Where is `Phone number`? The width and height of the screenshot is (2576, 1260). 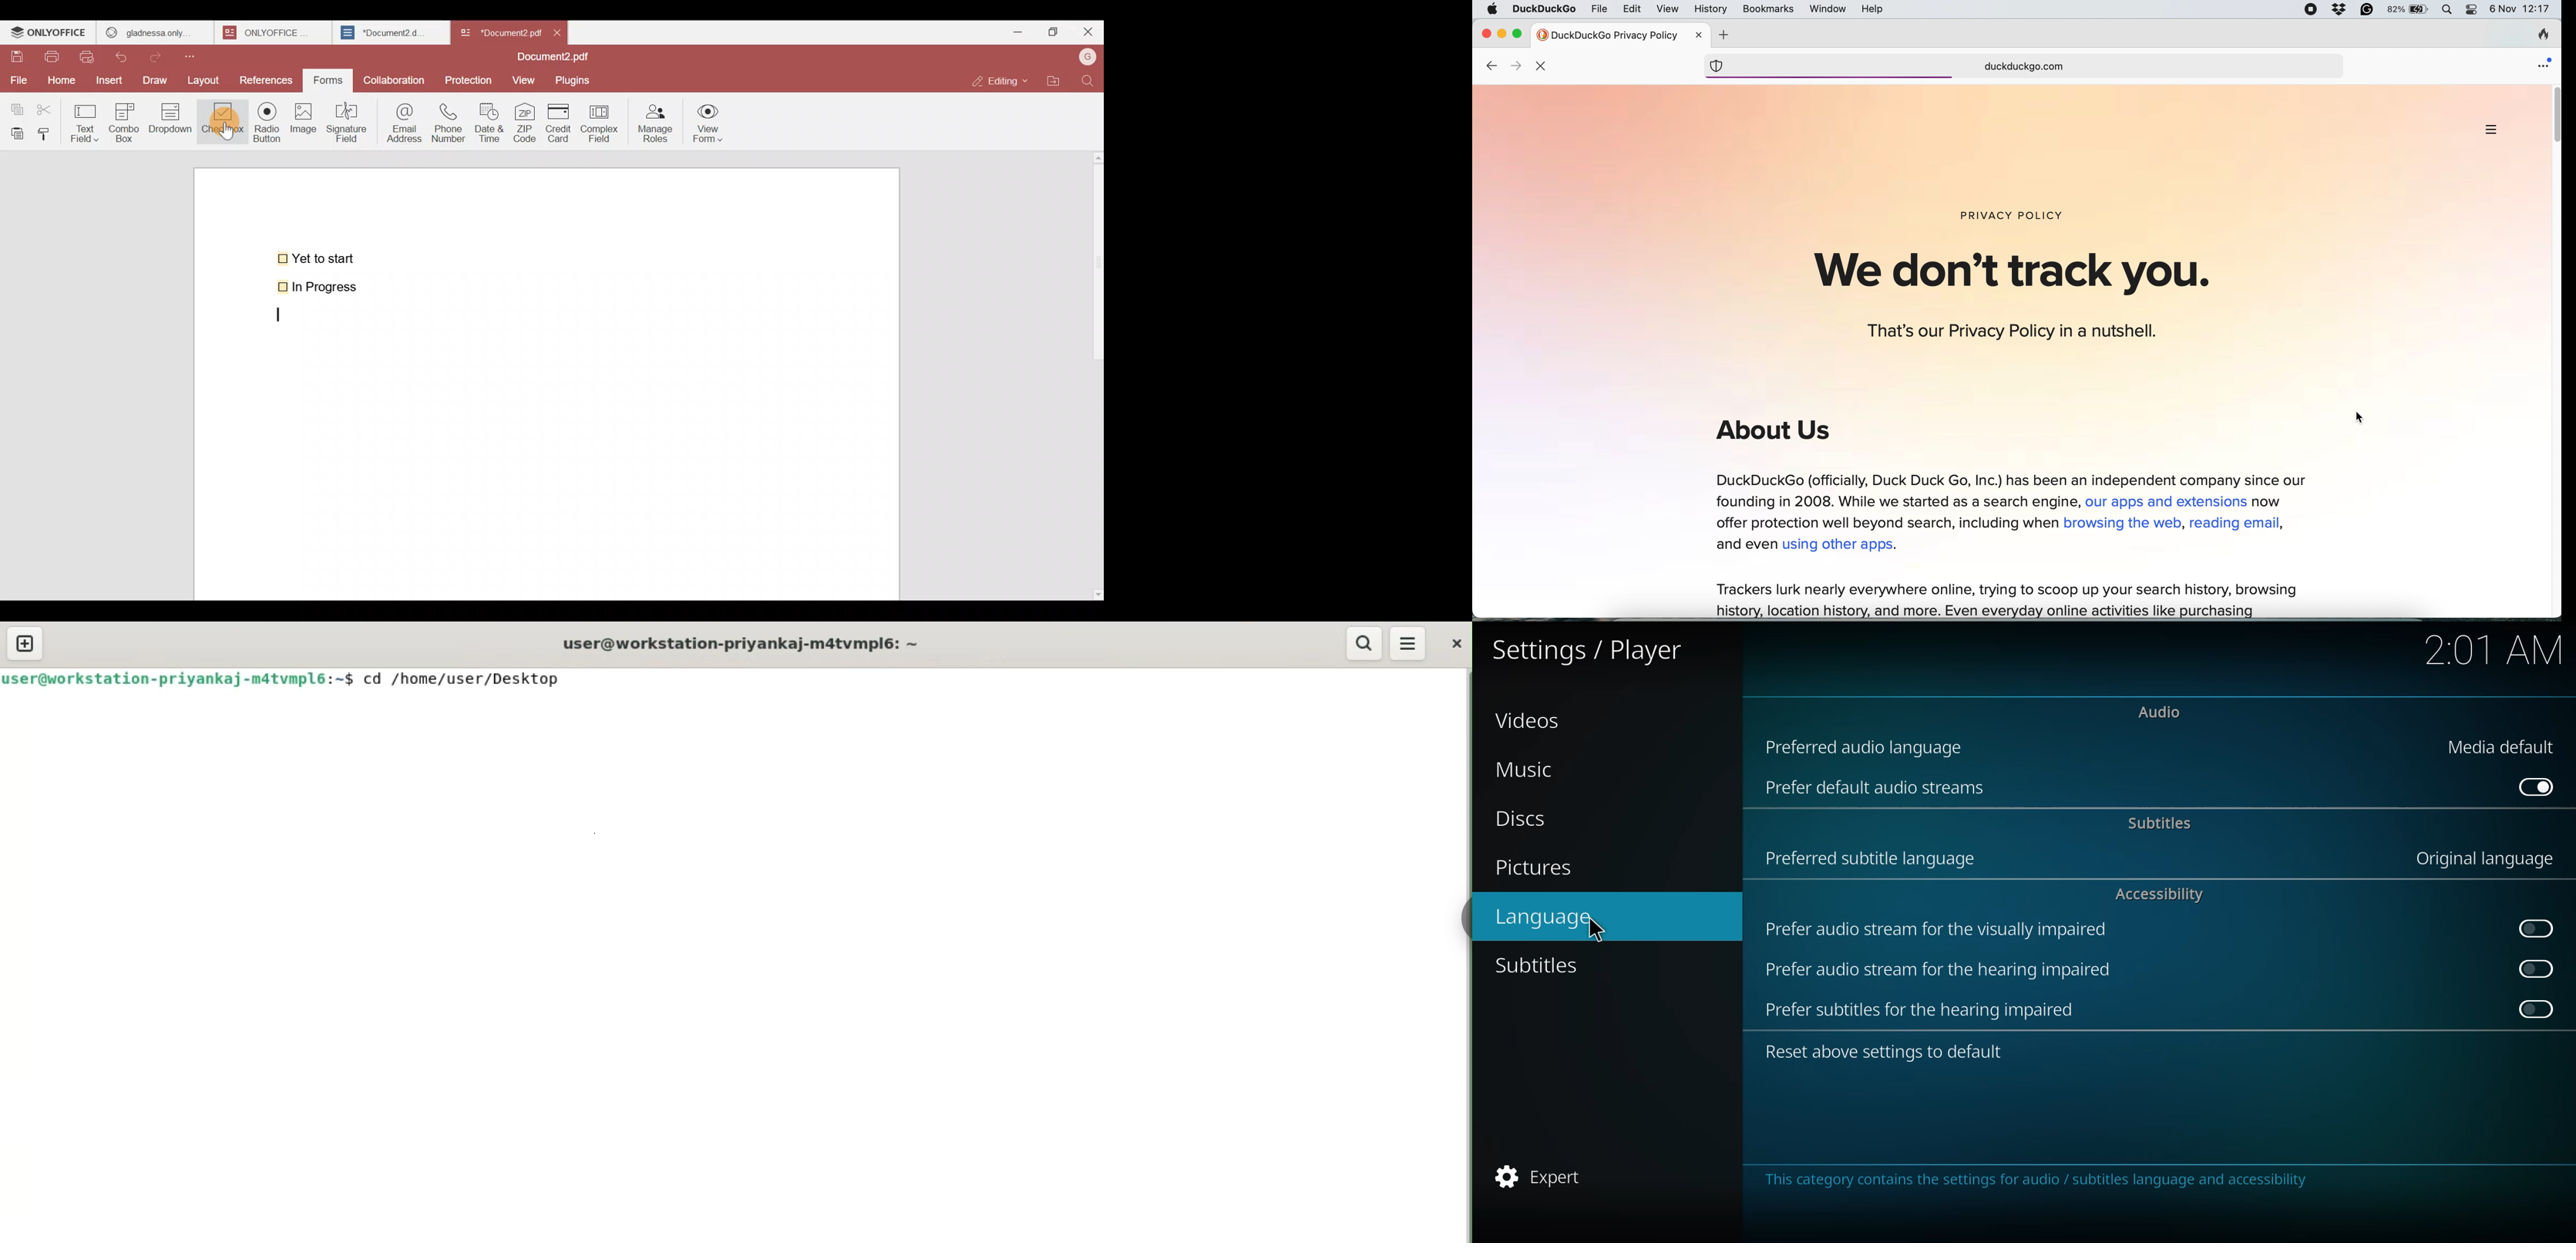
Phone number is located at coordinates (450, 123).